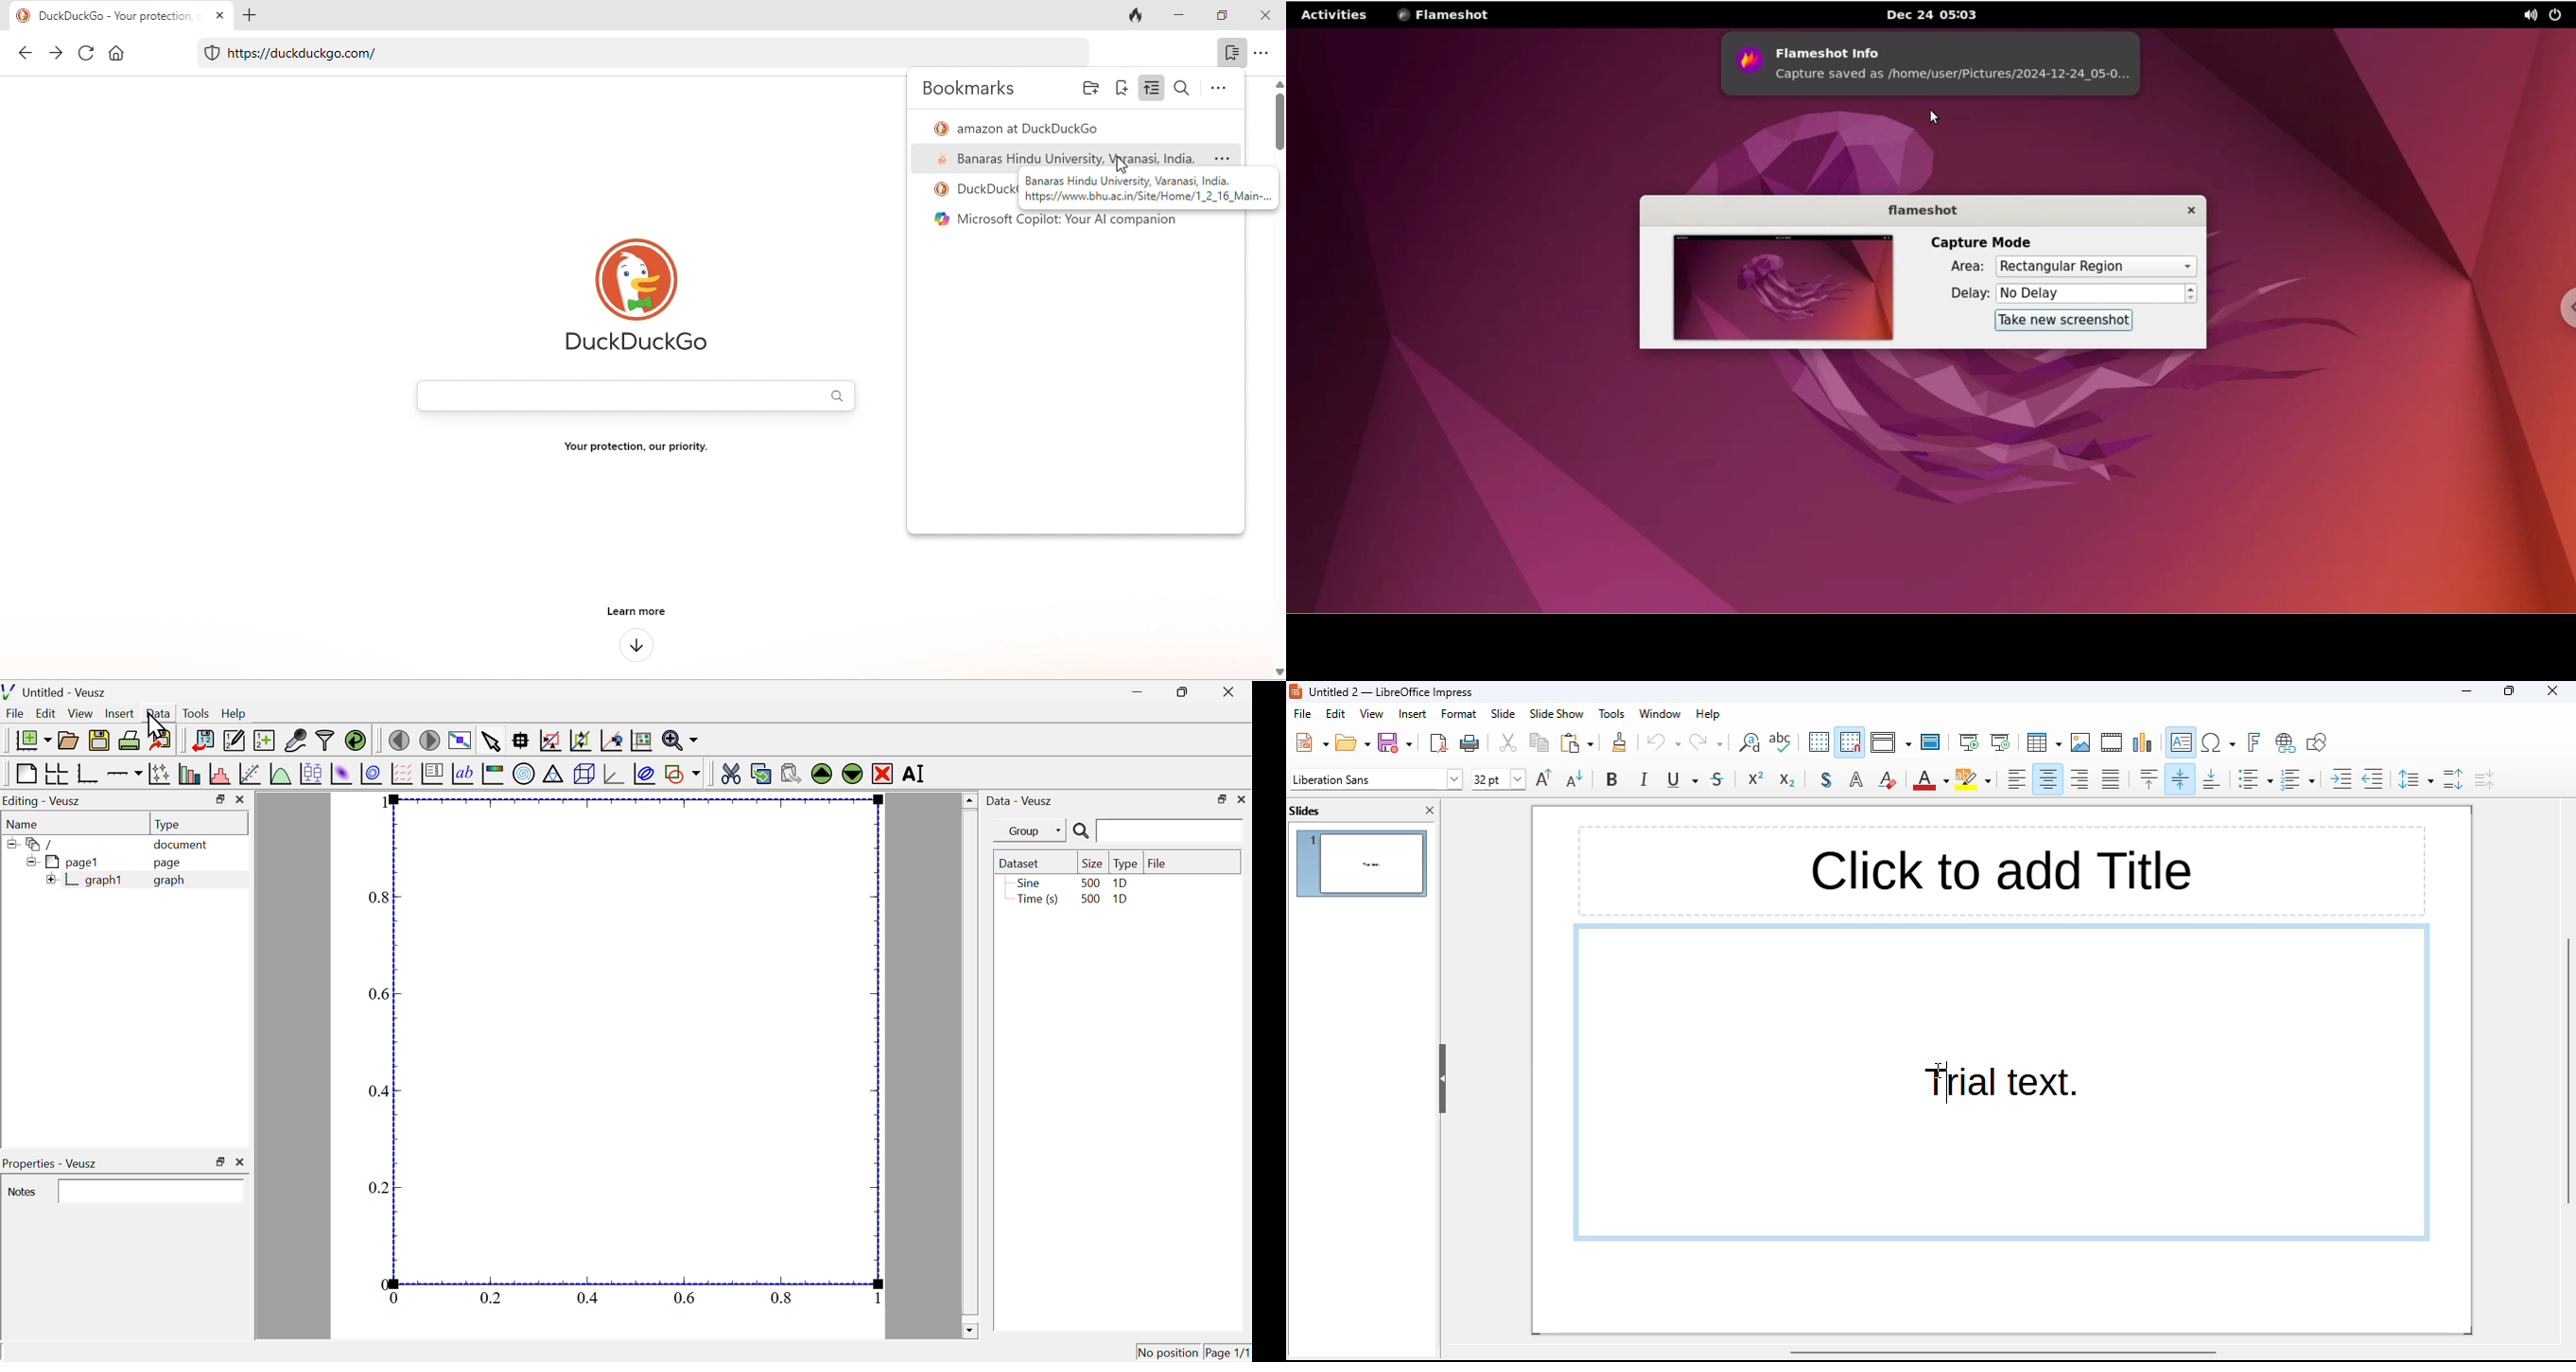 The height and width of the screenshot is (1372, 2576). Describe the element at coordinates (1682, 779) in the screenshot. I see `underline` at that location.